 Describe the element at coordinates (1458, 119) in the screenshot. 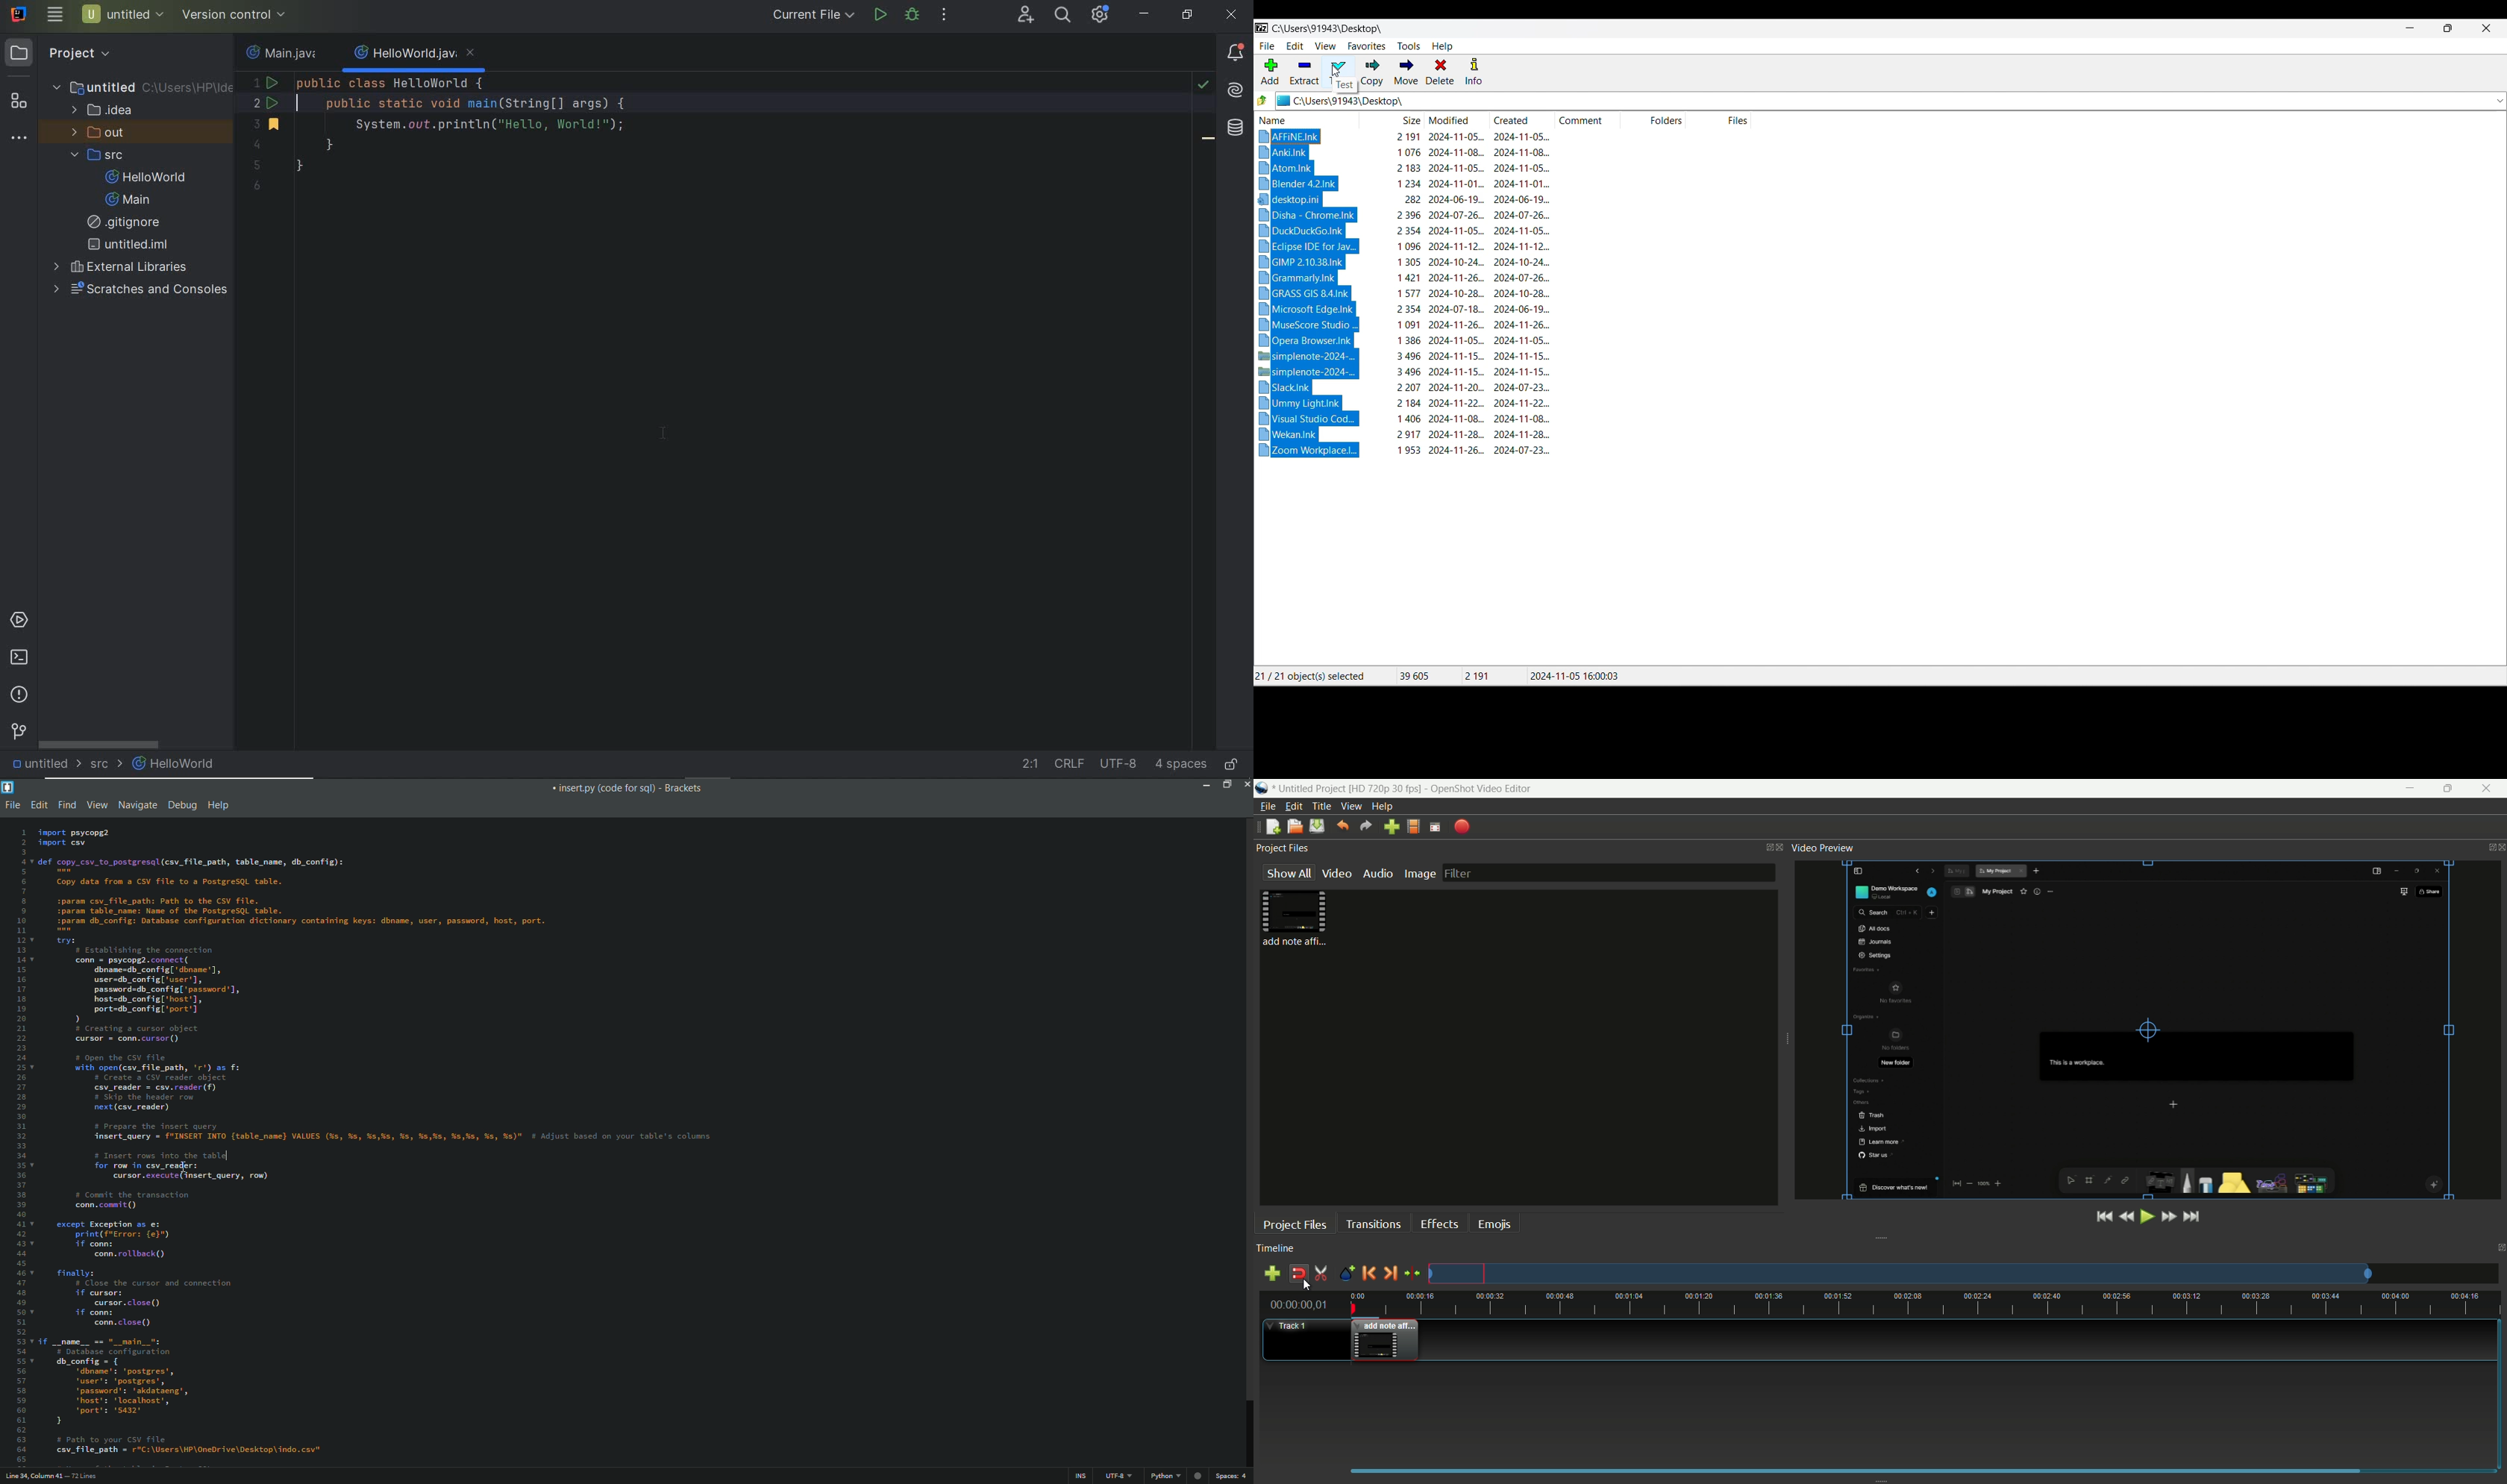

I see `Modified column` at that location.